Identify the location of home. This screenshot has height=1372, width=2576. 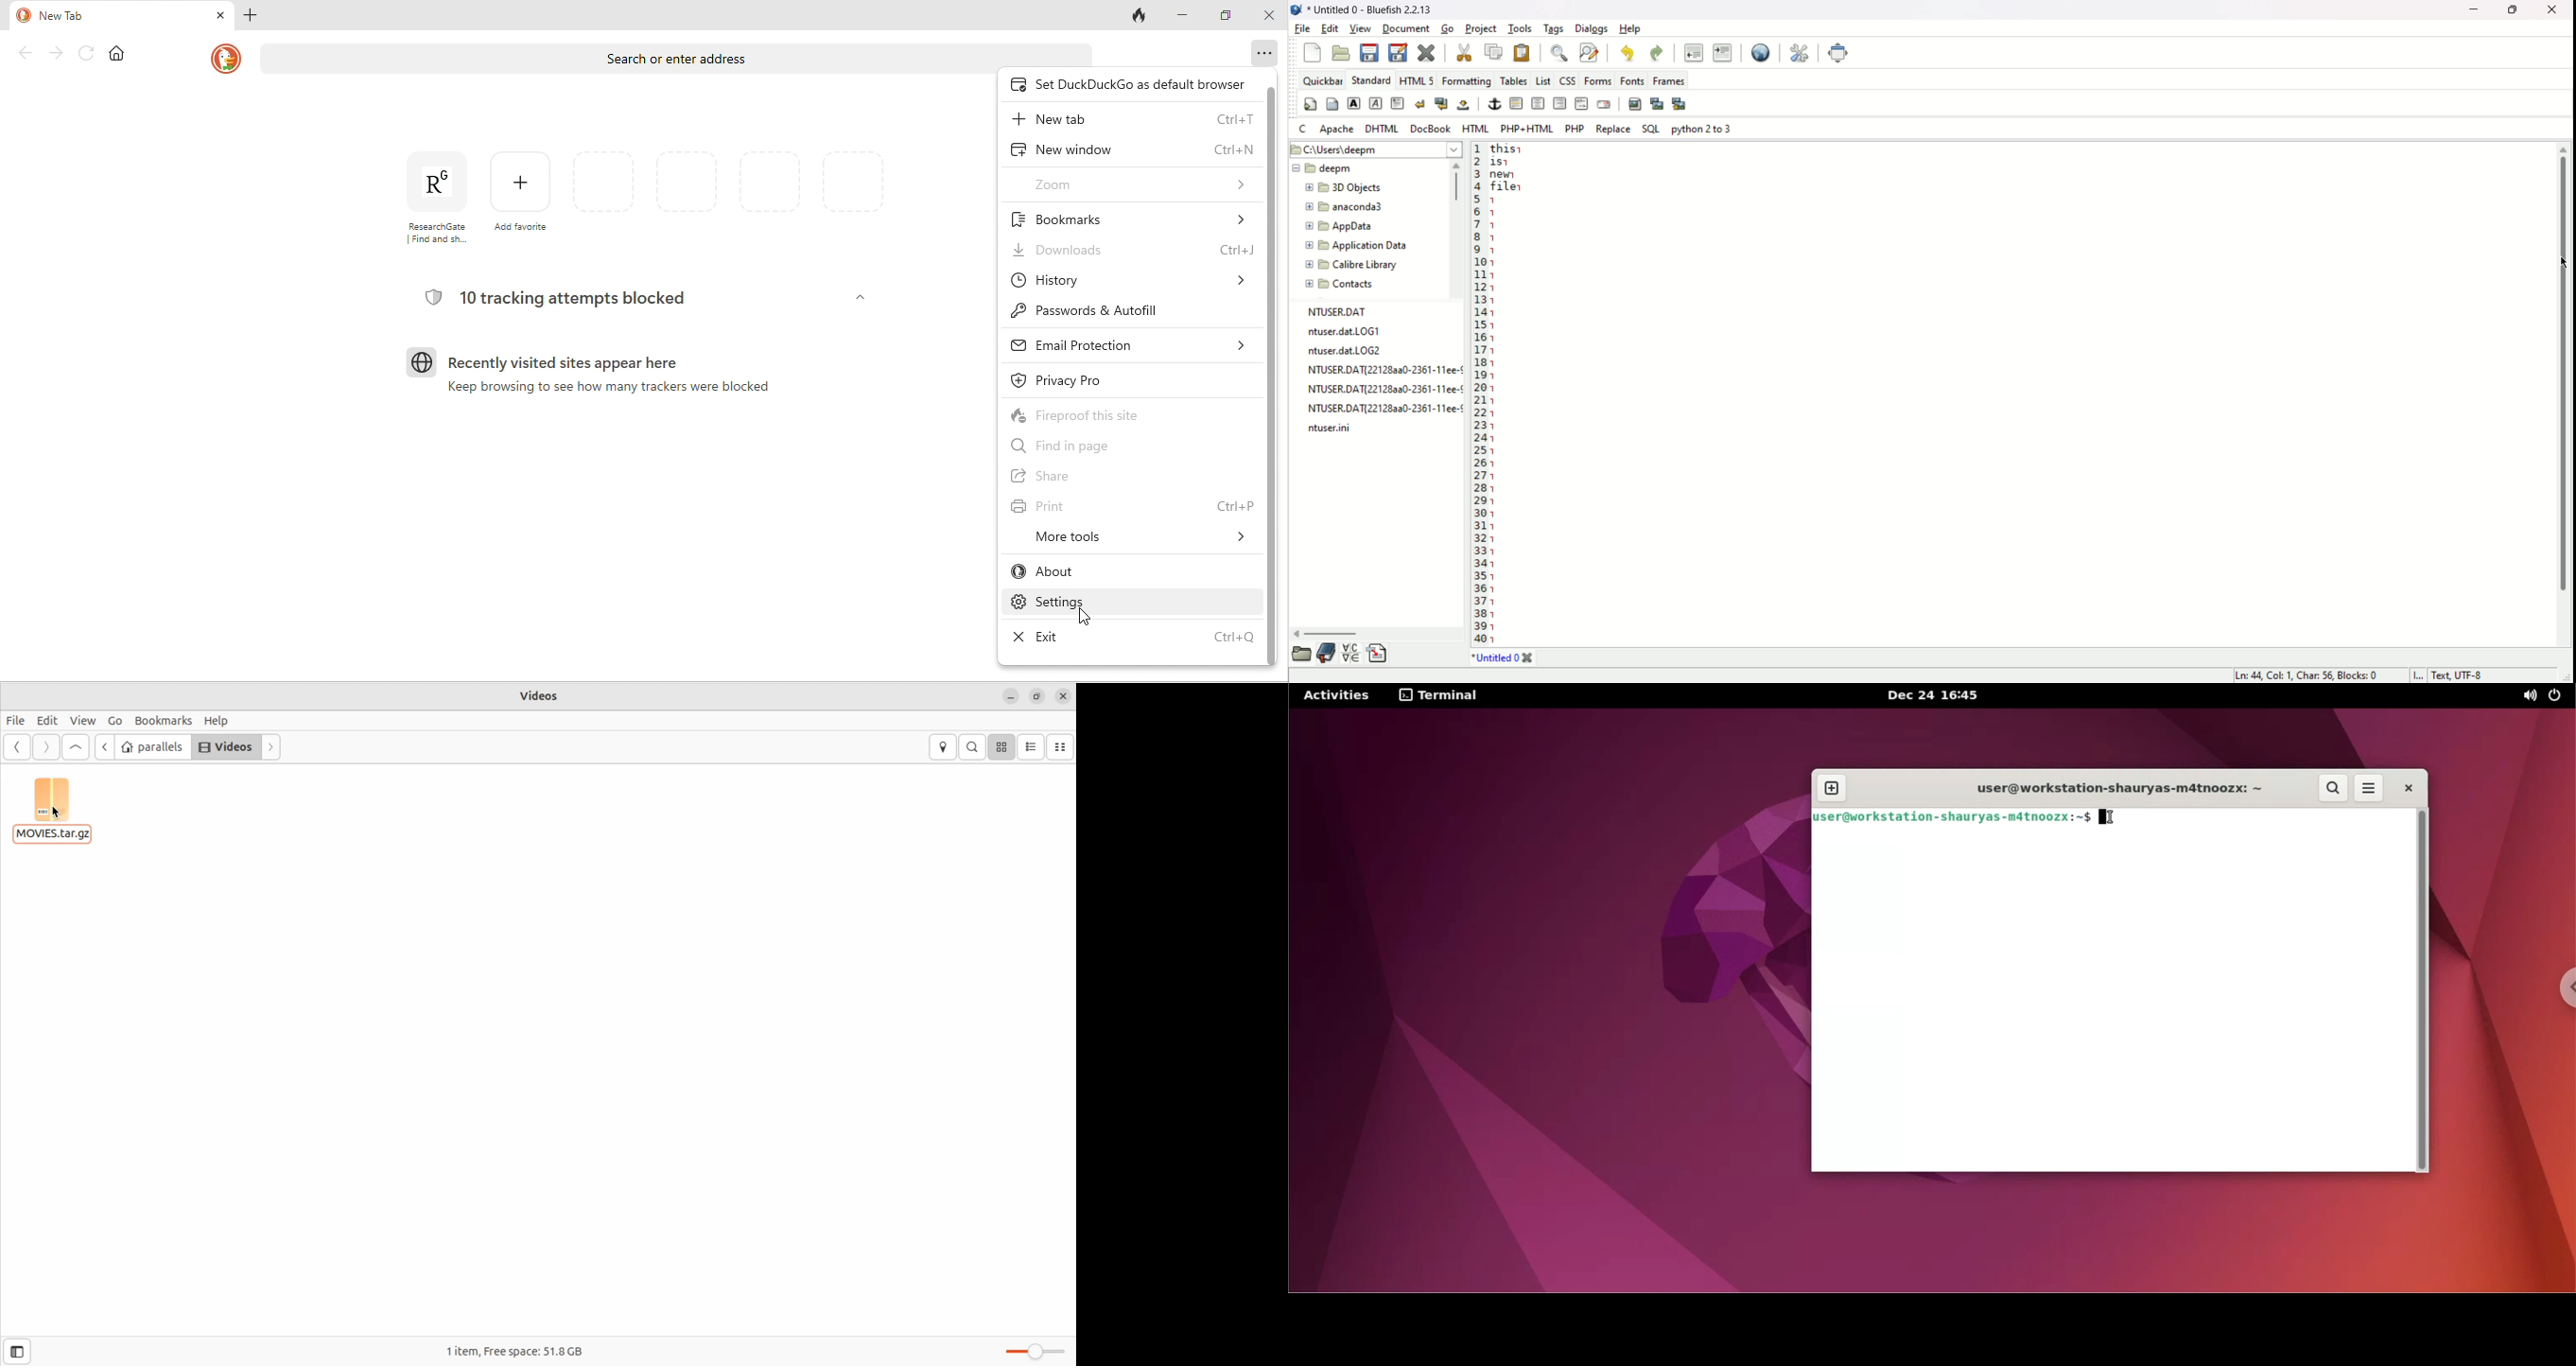
(120, 54).